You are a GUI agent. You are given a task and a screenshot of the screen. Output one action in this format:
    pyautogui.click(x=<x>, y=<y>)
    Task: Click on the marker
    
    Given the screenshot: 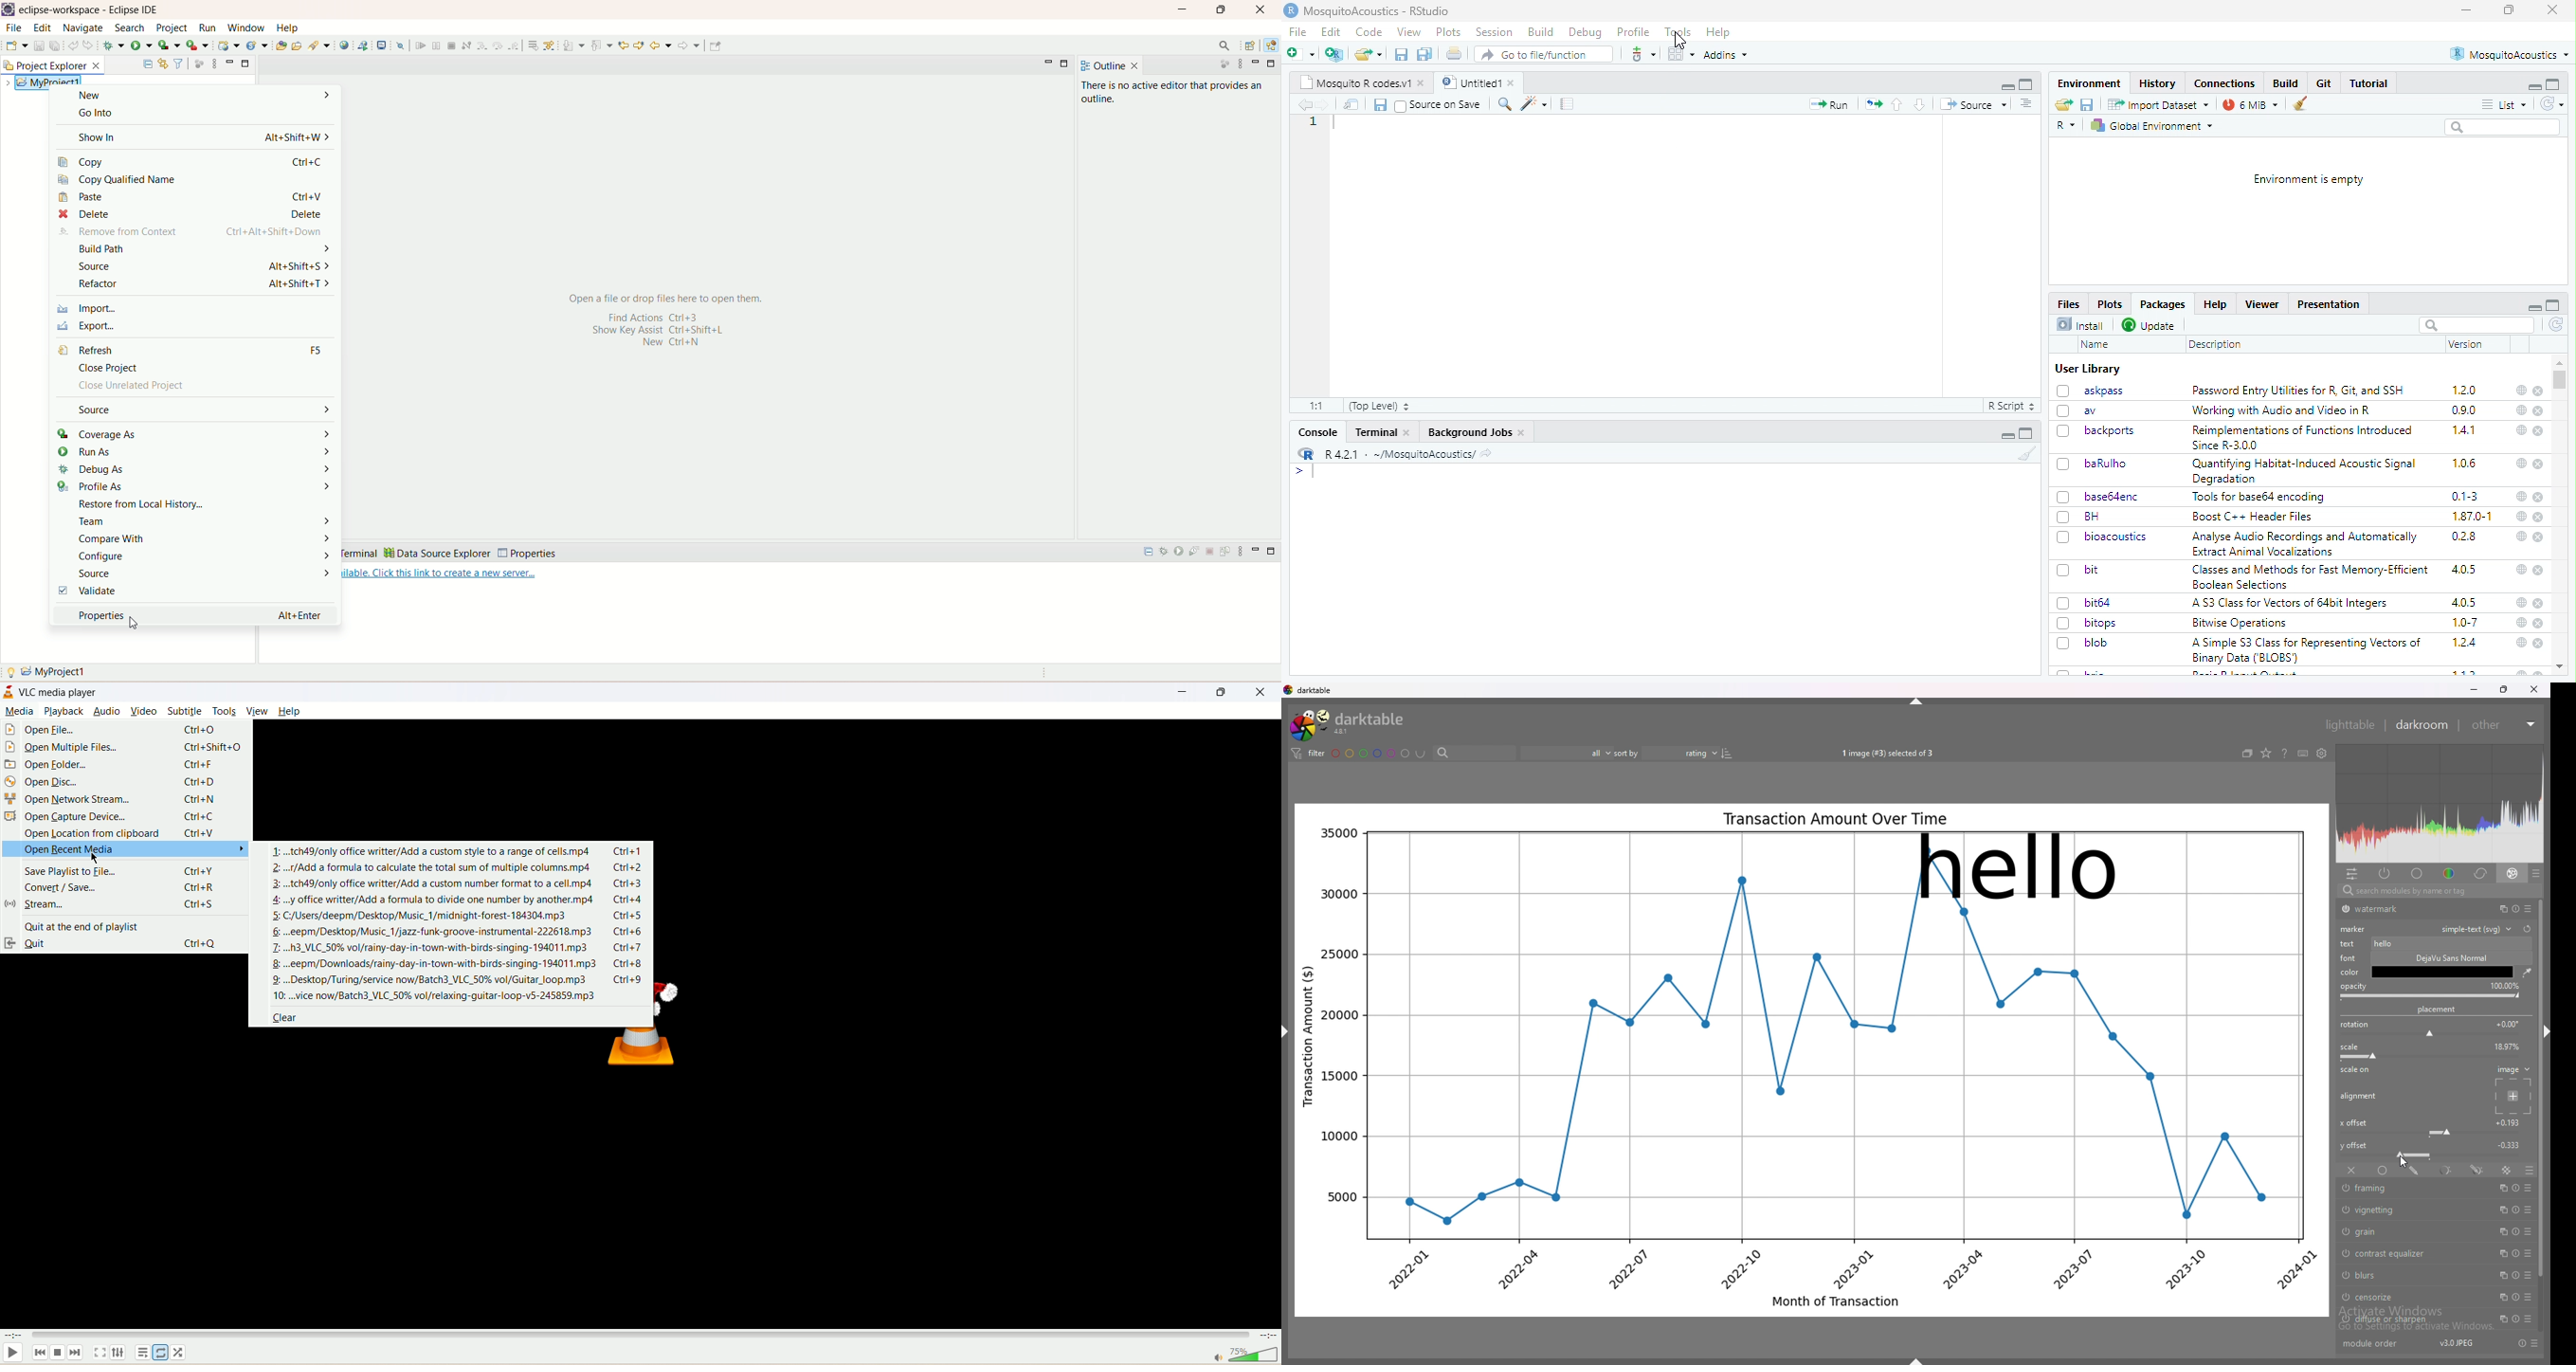 What is the action you would take?
    pyautogui.click(x=2354, y=929)
    